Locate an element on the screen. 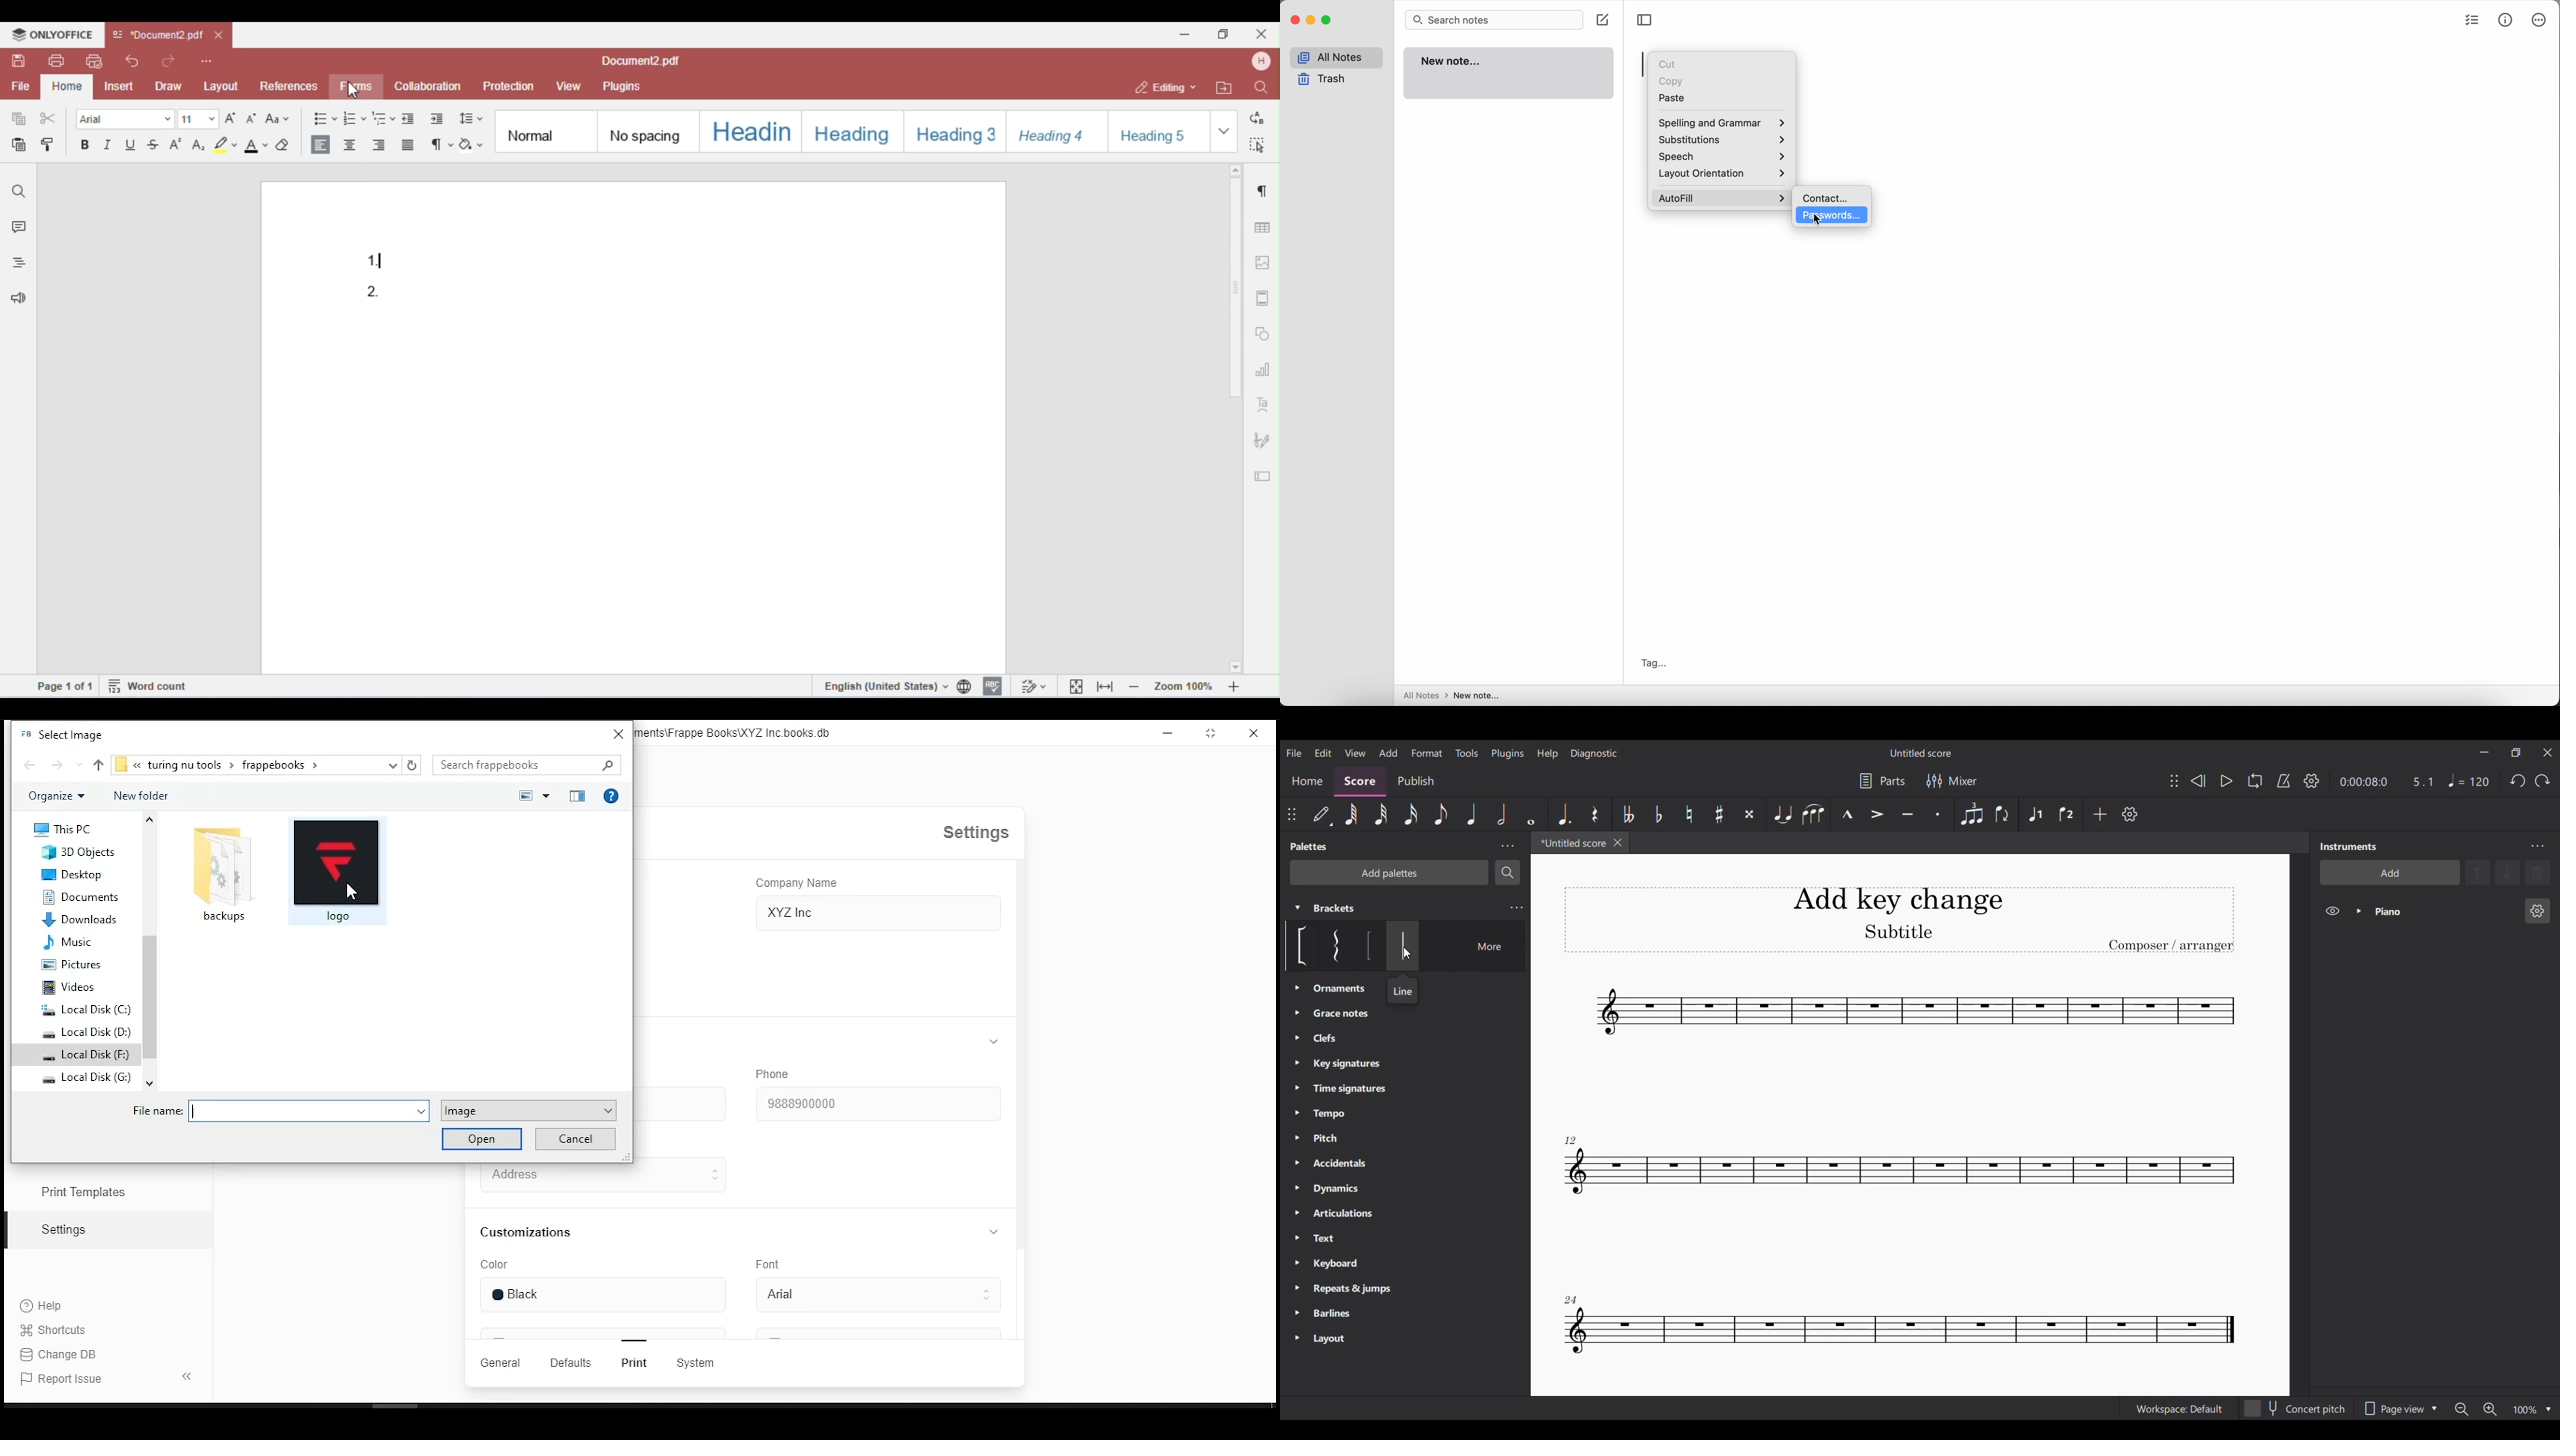 This screenshot has height=1456, width=2576. select image is located at coordinates (61, 733).